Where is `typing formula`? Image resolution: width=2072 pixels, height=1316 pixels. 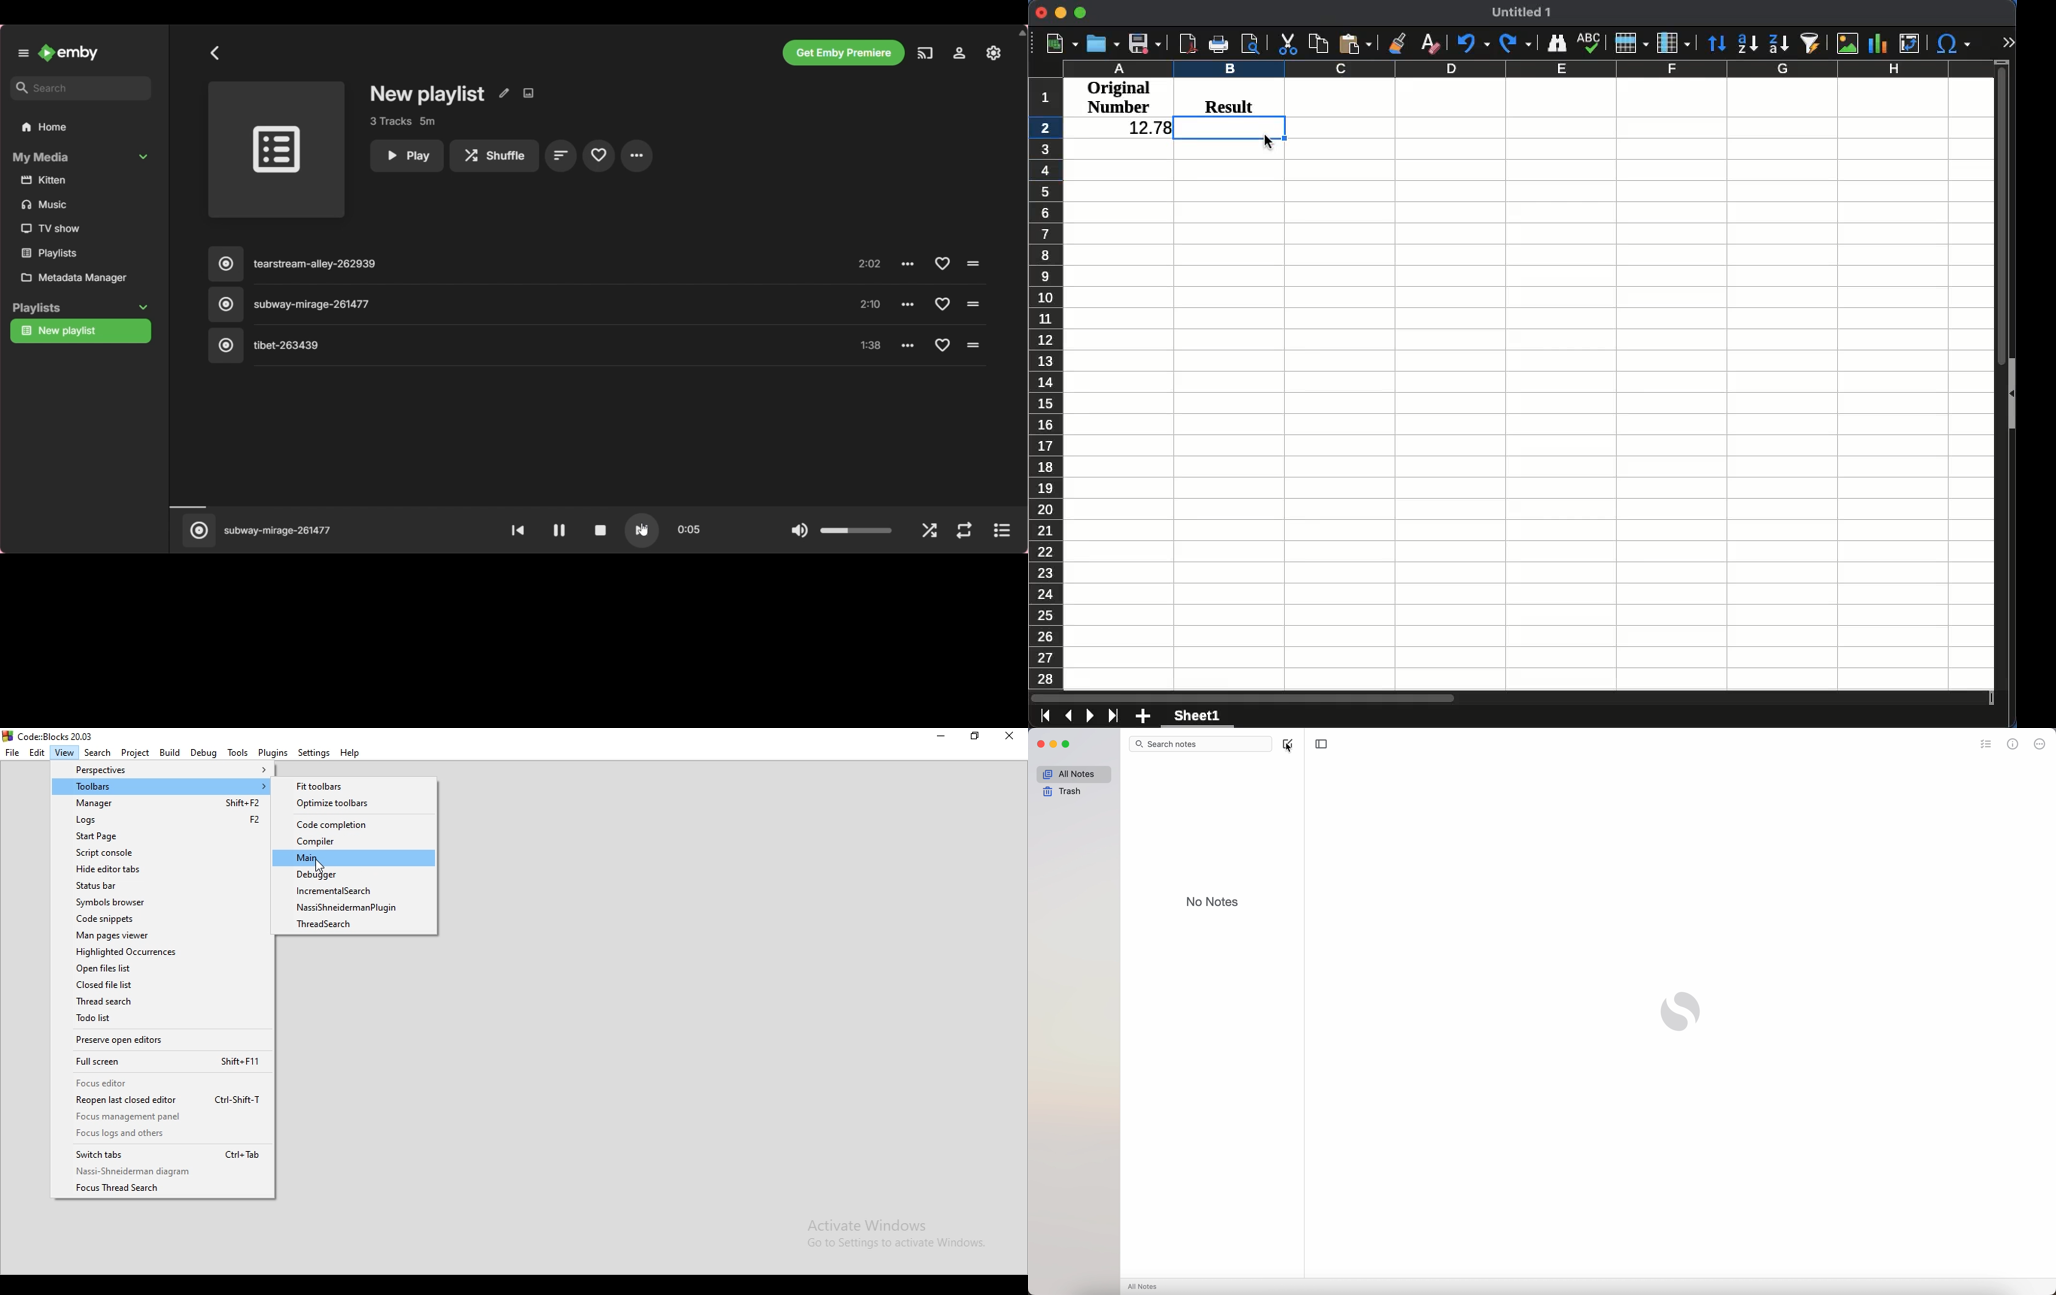
typing formula is located at coordinates (1231, 127).